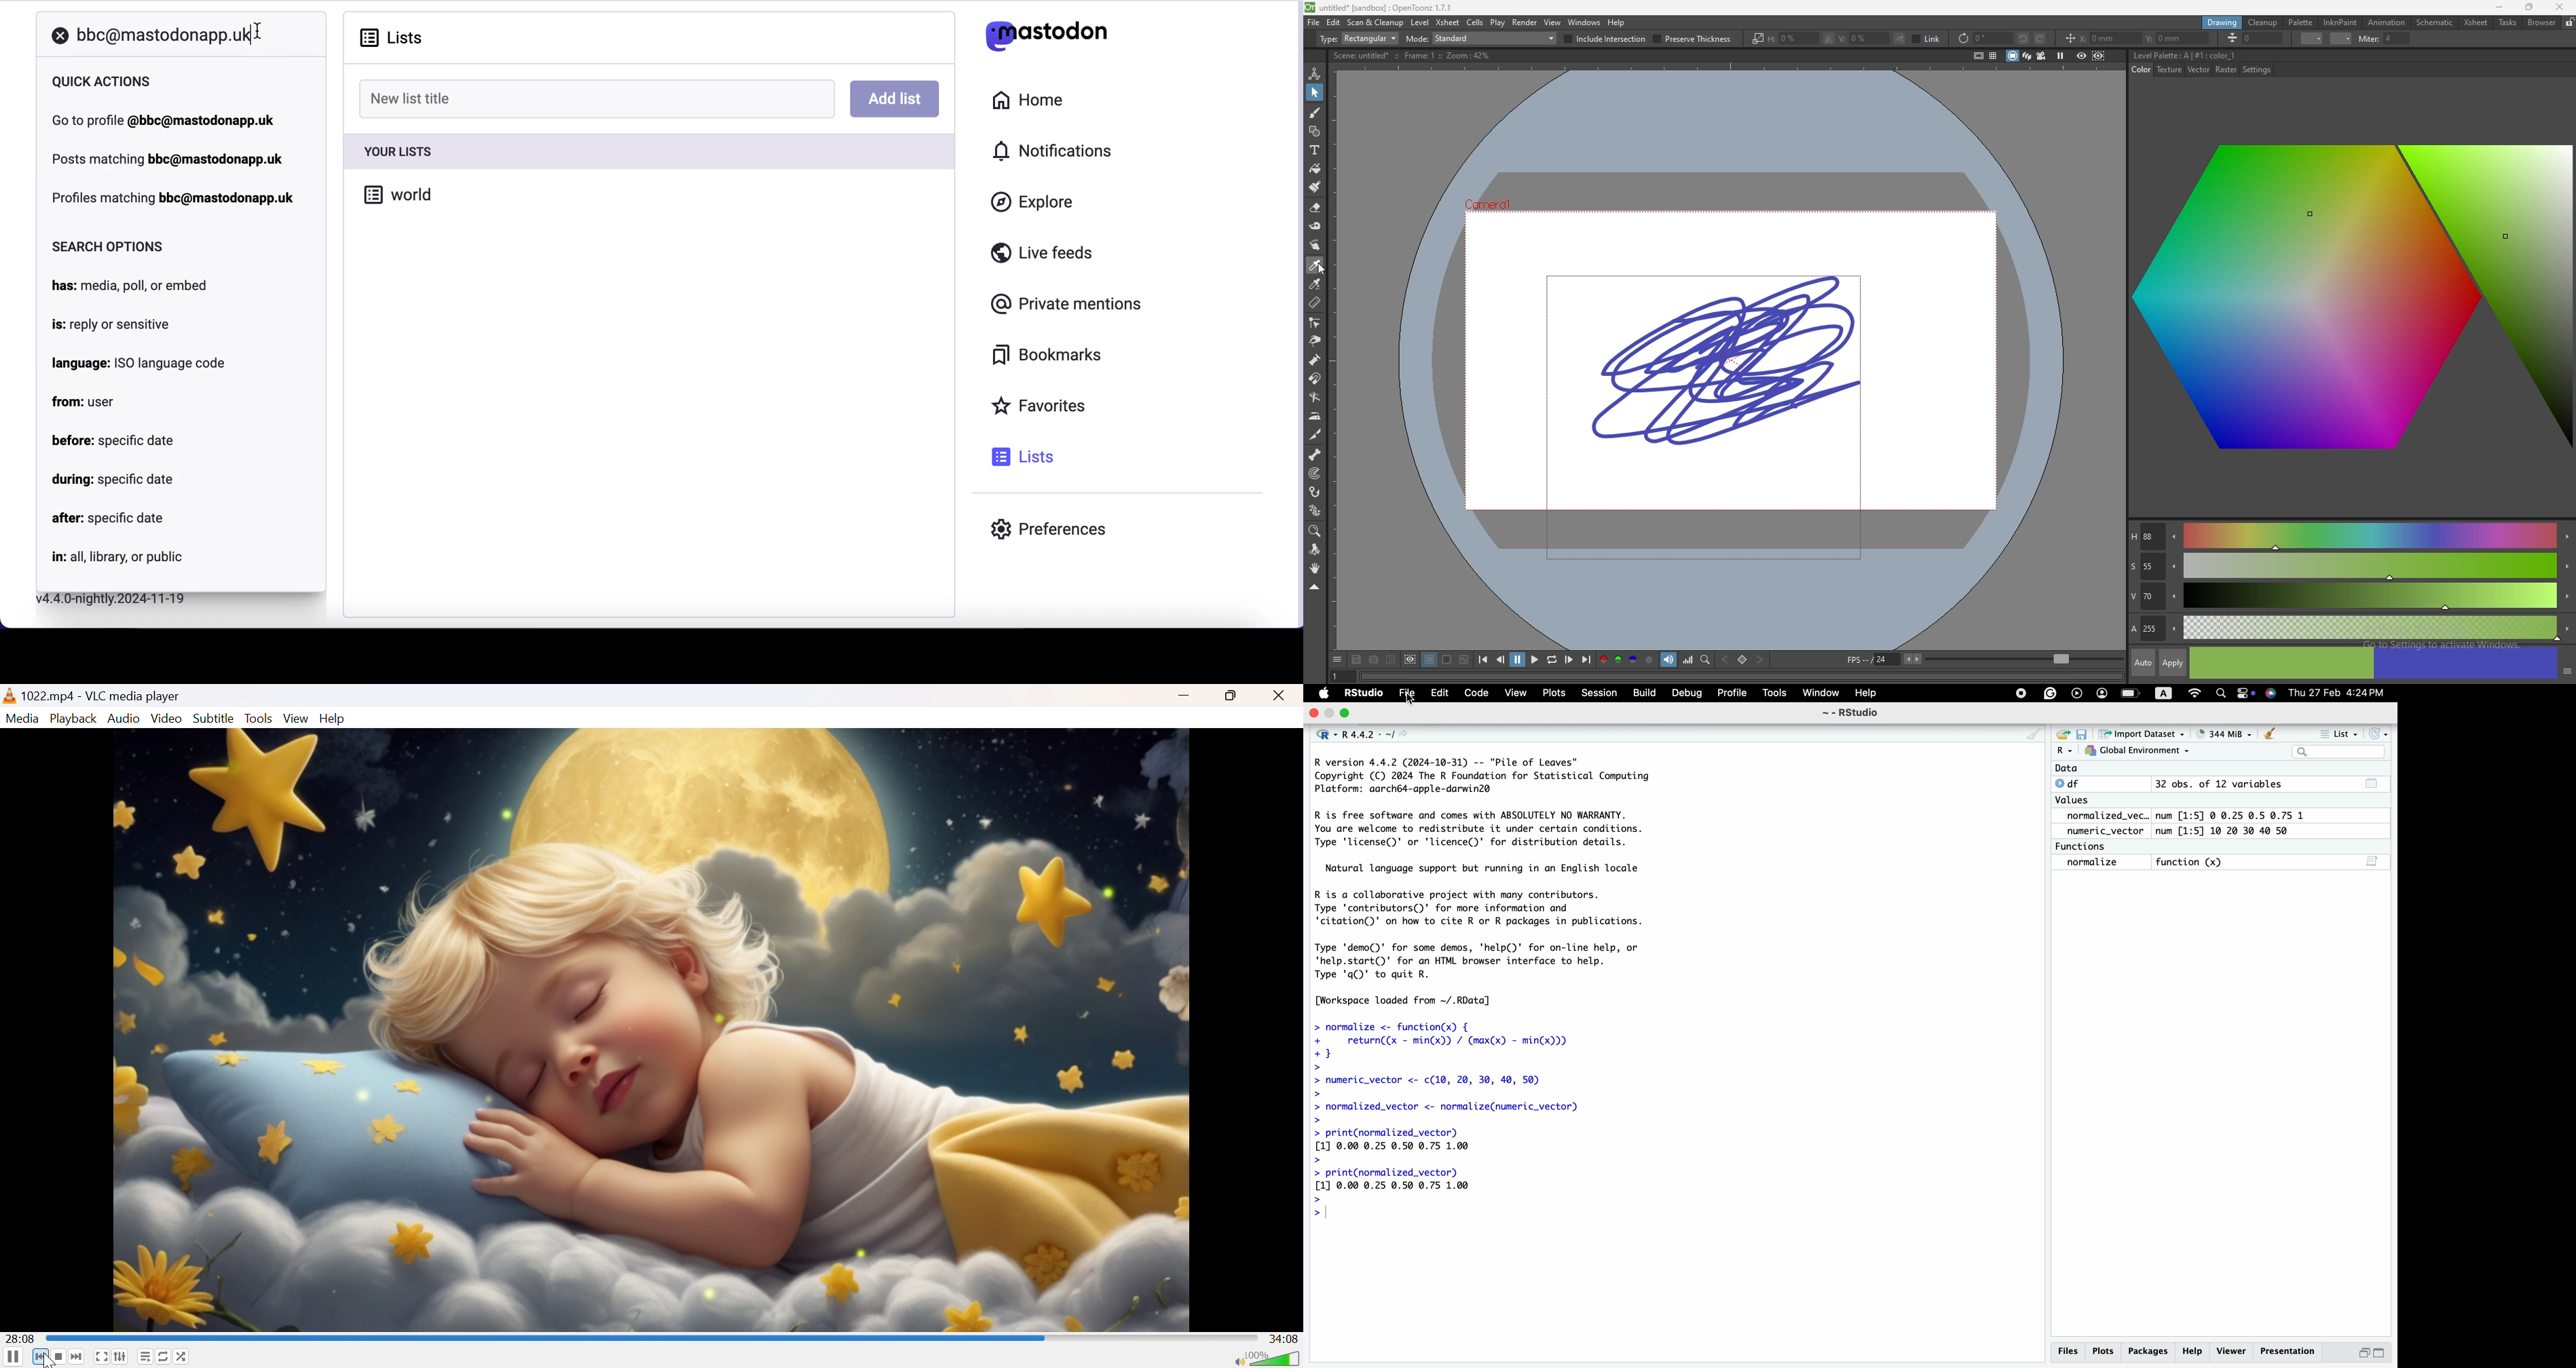 This screenshot has height=1372, width=2576. I want to click on profile, so click(2102, 693).